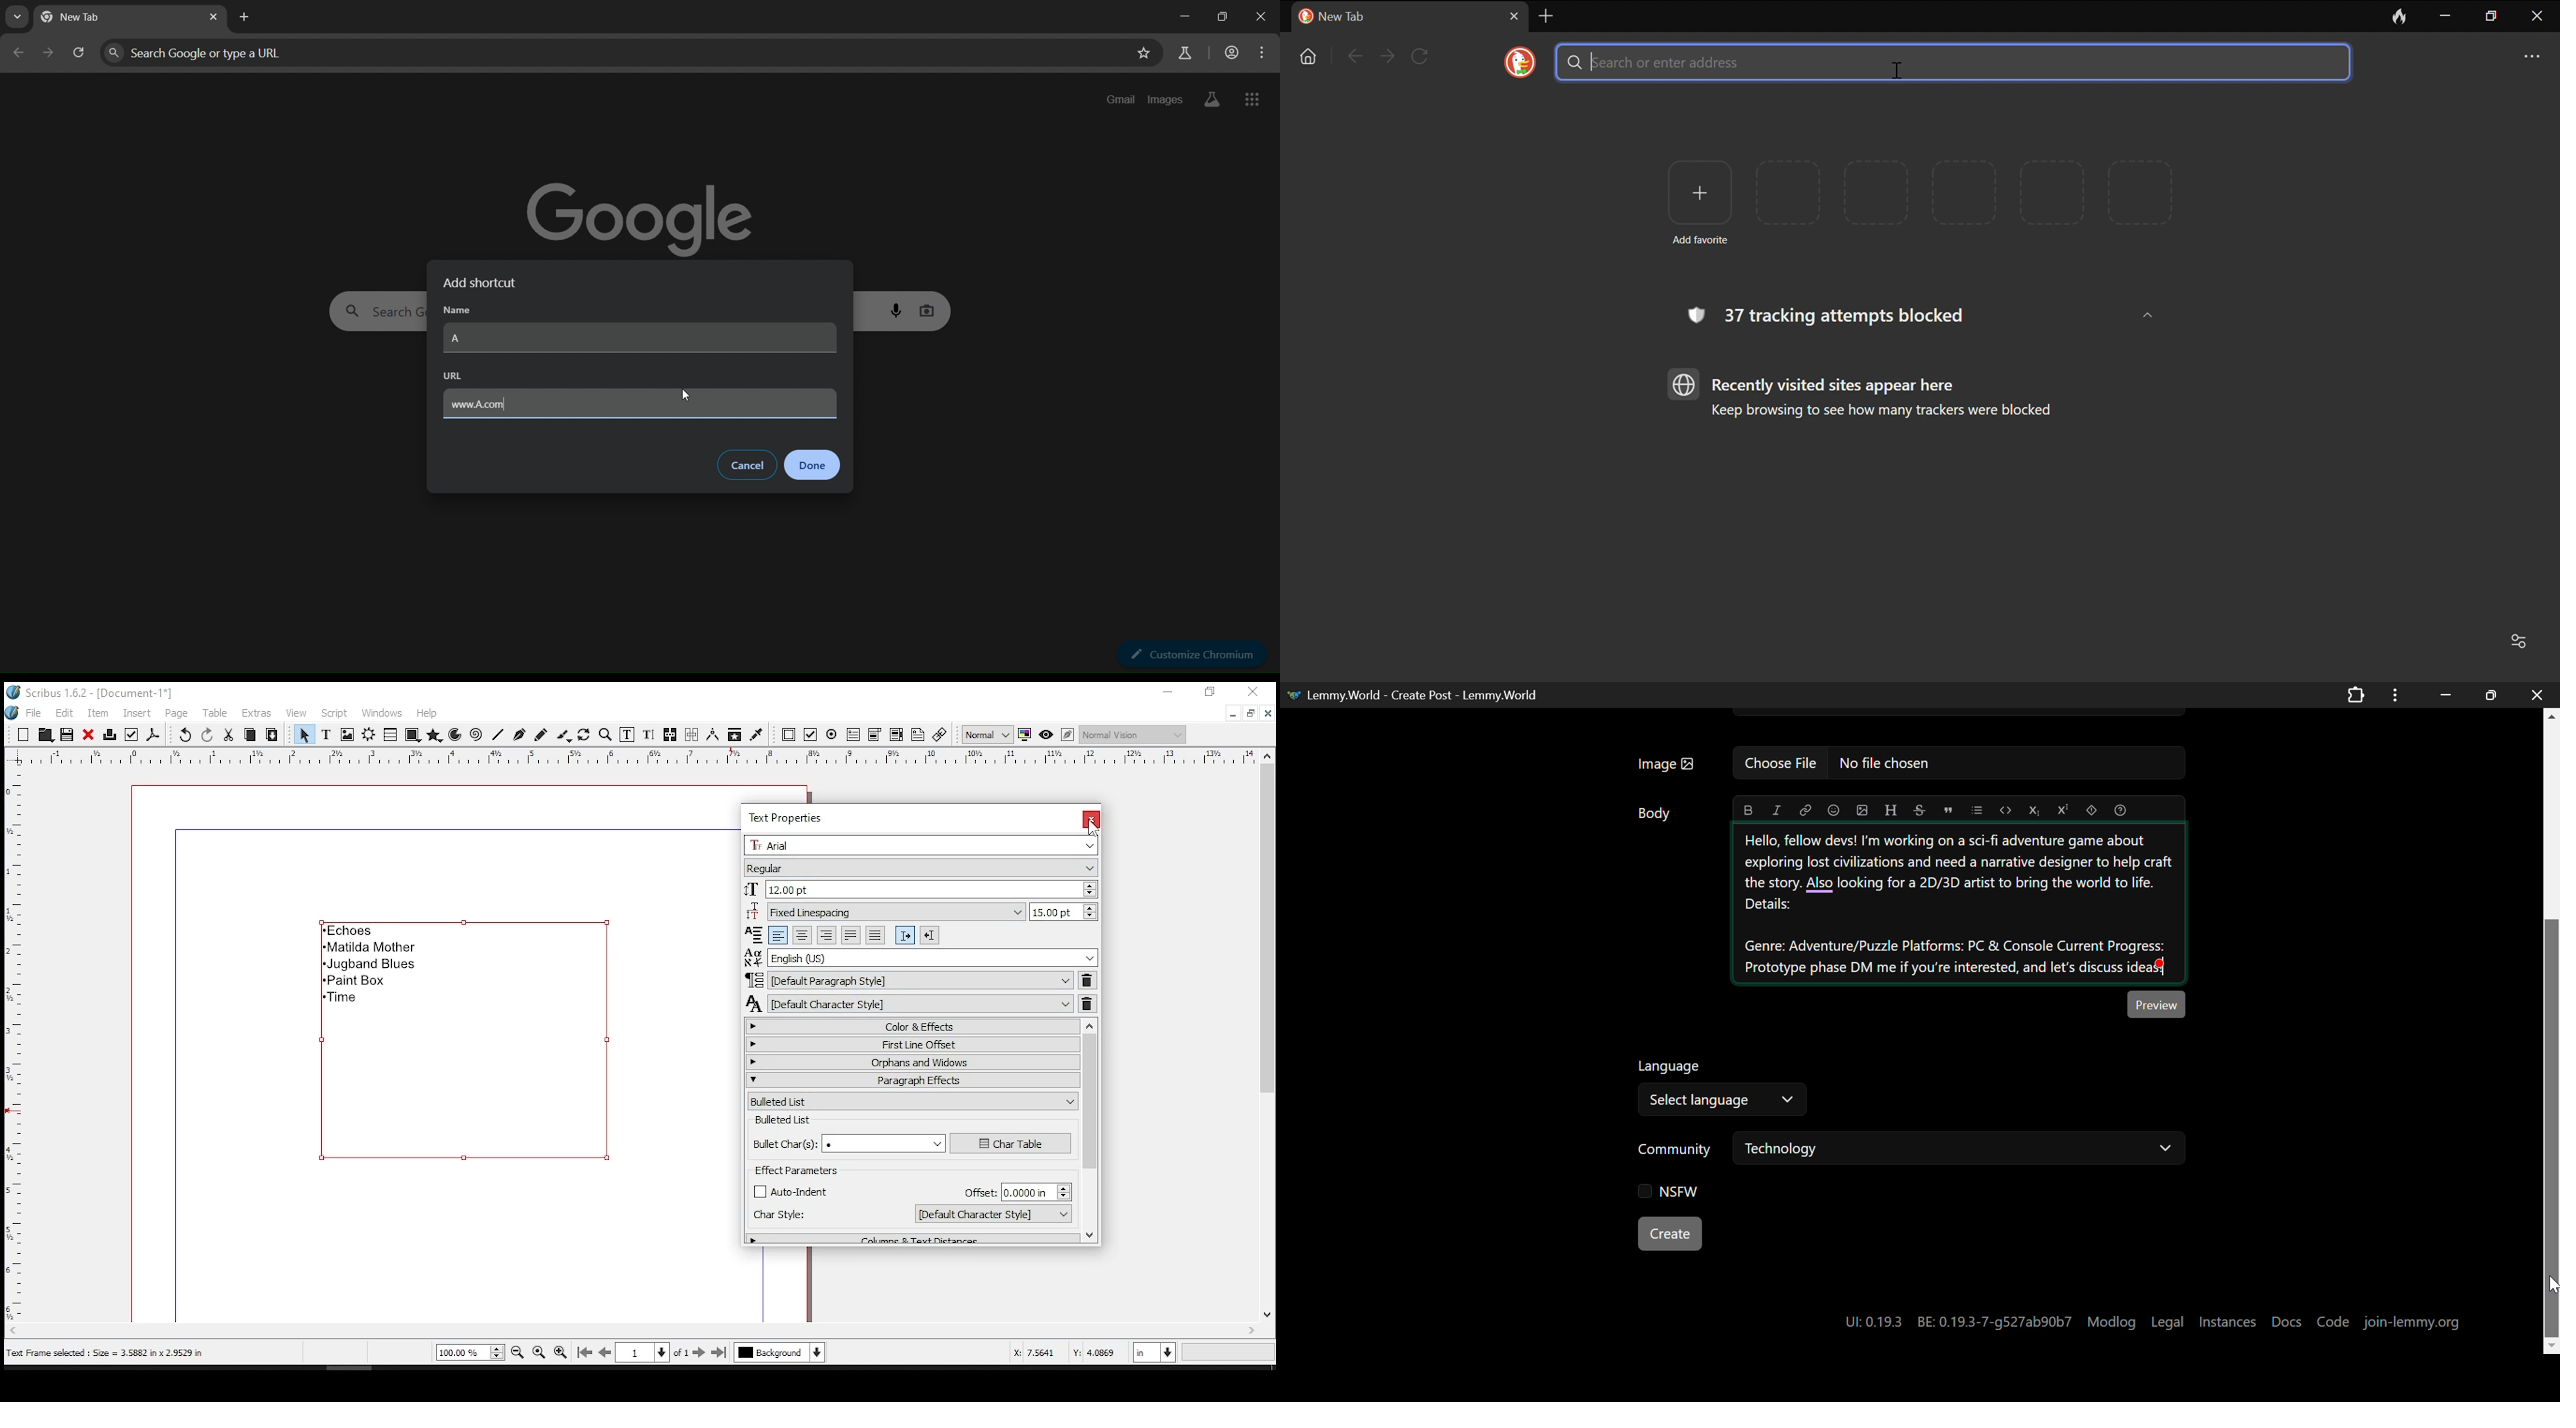 This screenshot has width=2576, height=1428. I want to click on scroll bar, so click(1265, 1044).